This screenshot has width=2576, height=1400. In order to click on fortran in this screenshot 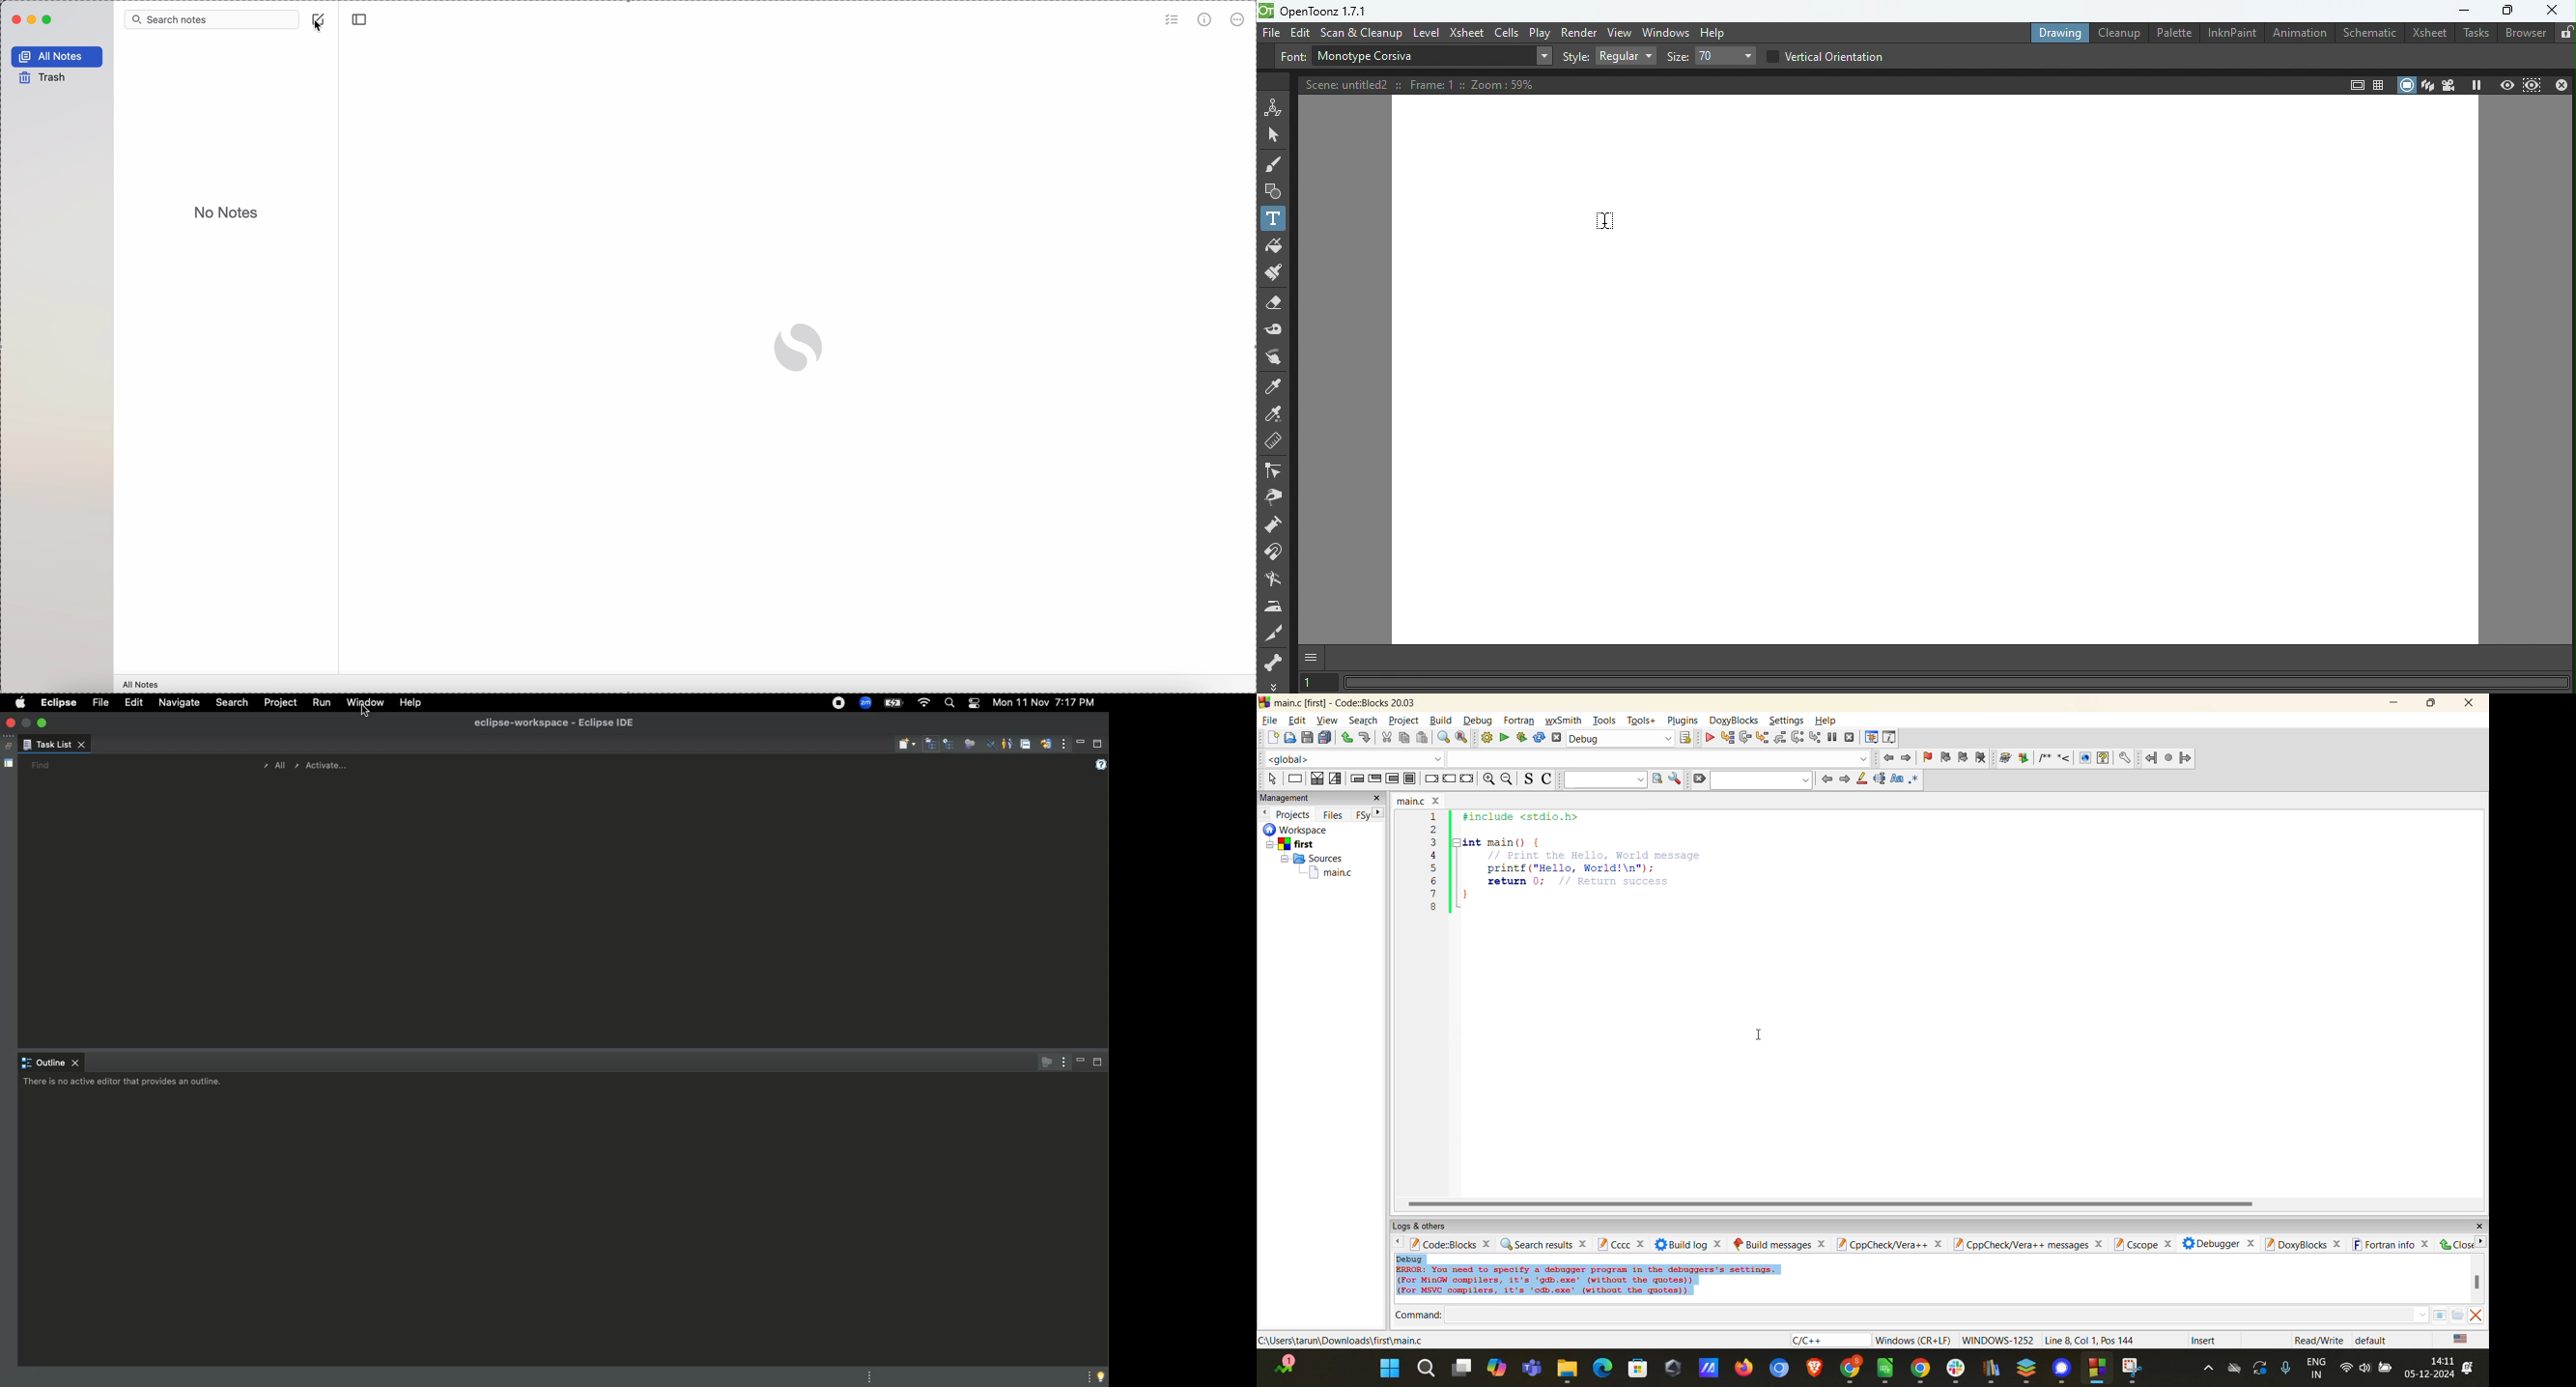, I will do `click(1521, 720)`.